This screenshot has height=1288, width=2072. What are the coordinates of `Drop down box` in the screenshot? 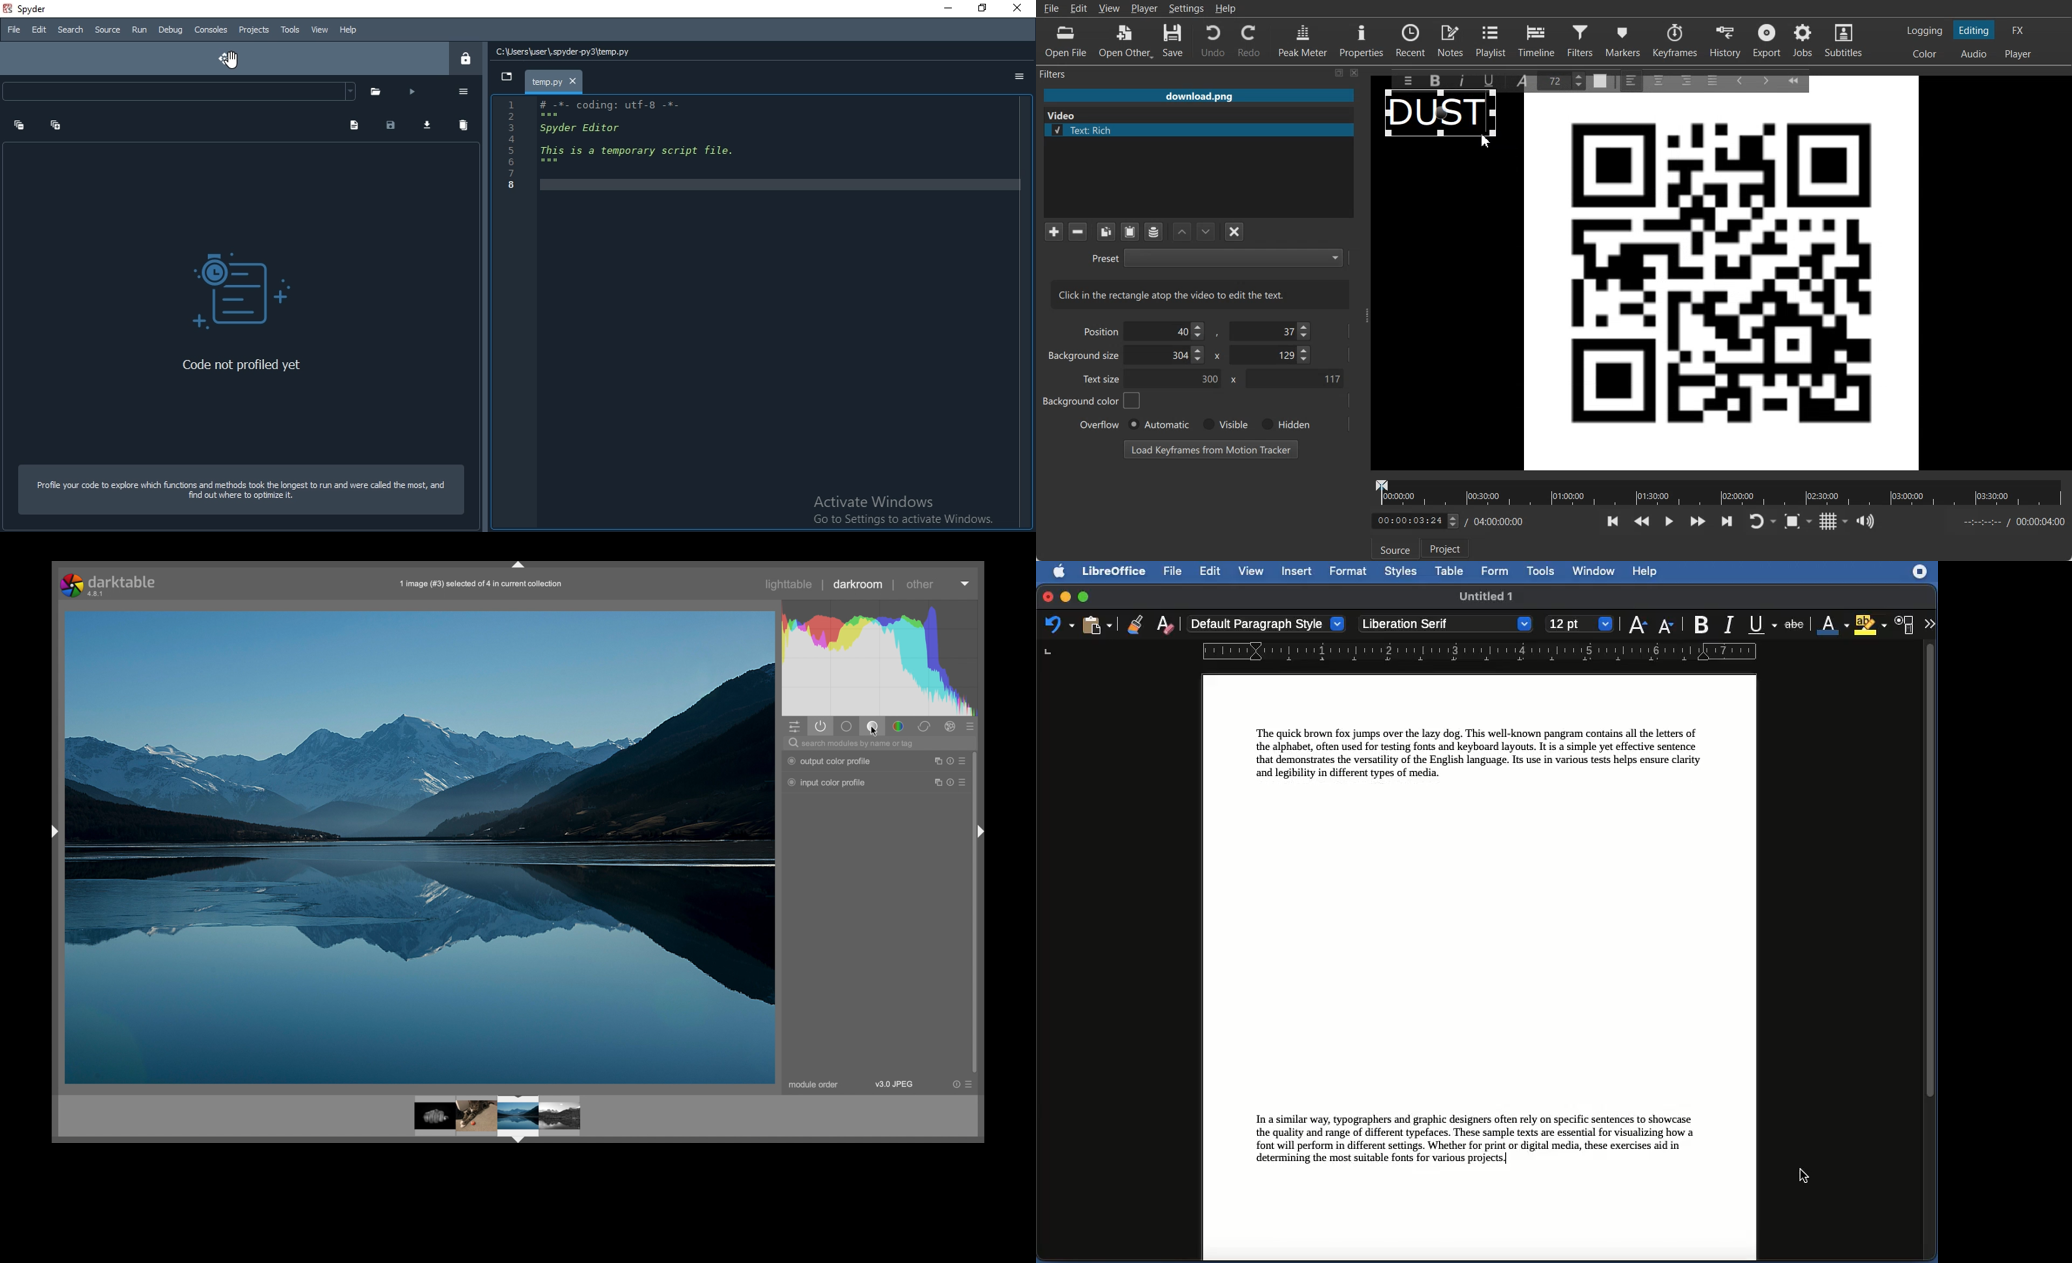 It's located at (1775, 522).